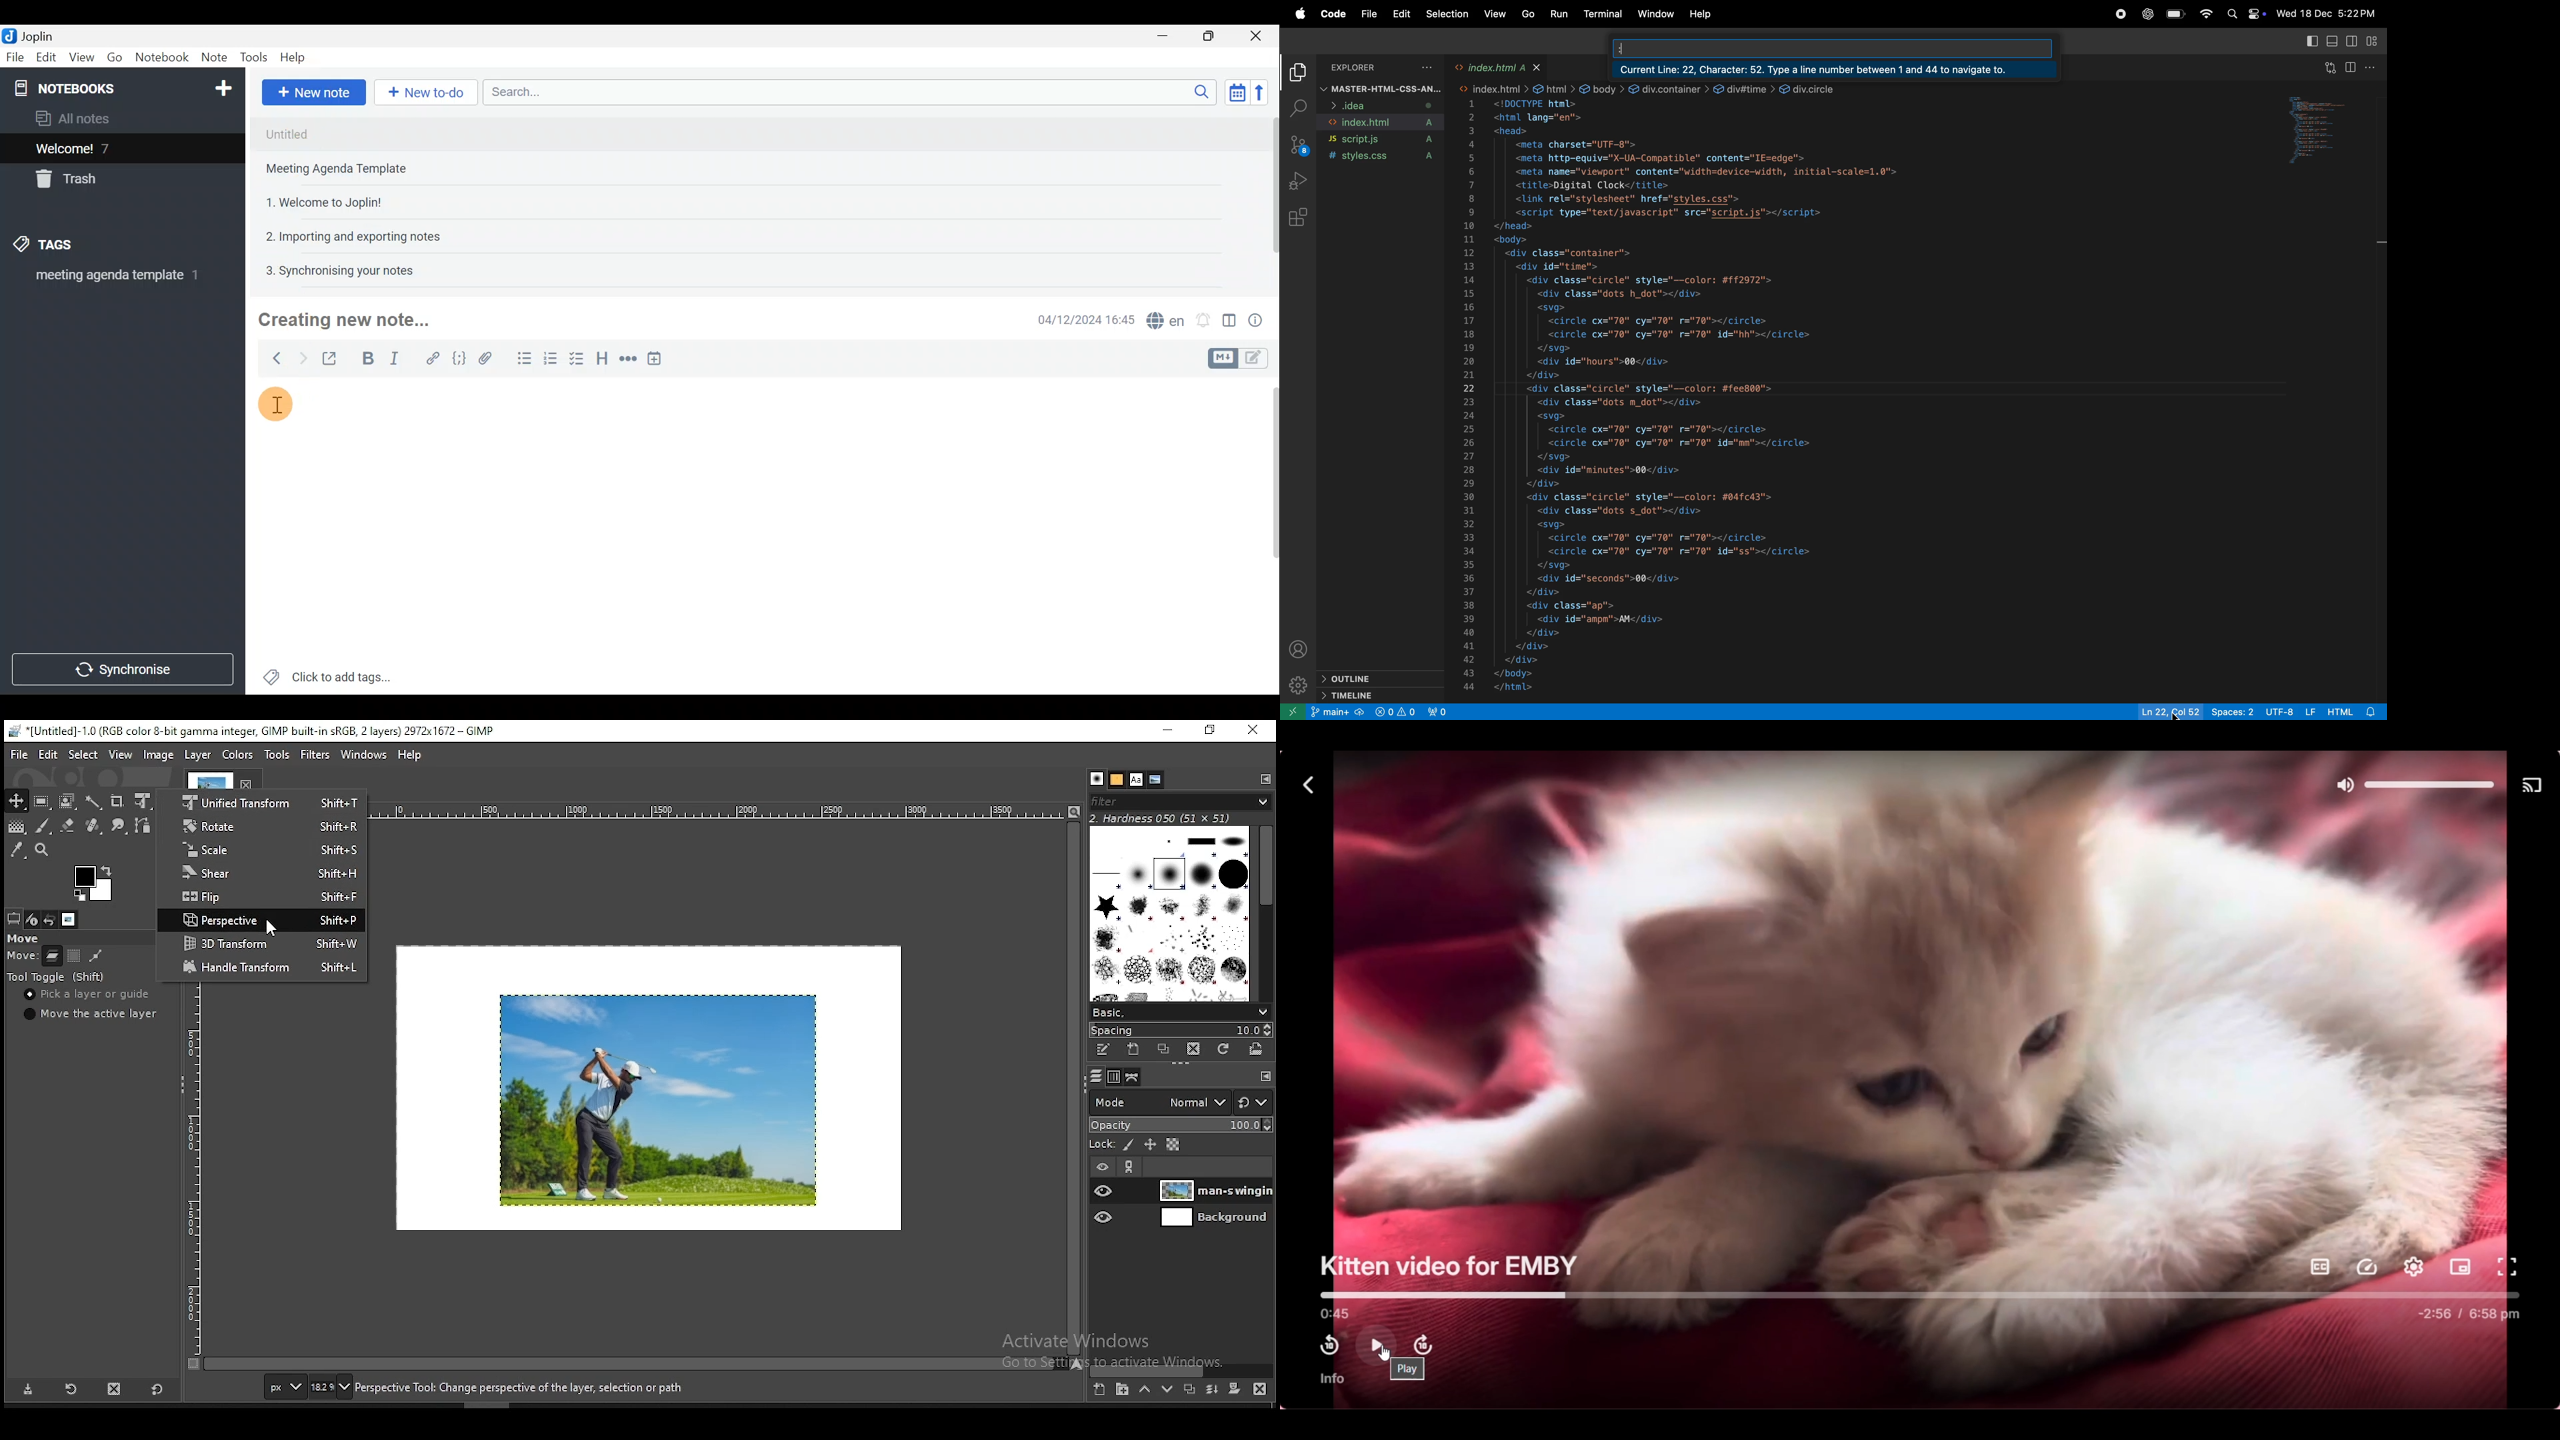 The image size is (2576, 1456). Describe the element at coordinates (43, 58) in the screenshot. I see `Edit` at that location.